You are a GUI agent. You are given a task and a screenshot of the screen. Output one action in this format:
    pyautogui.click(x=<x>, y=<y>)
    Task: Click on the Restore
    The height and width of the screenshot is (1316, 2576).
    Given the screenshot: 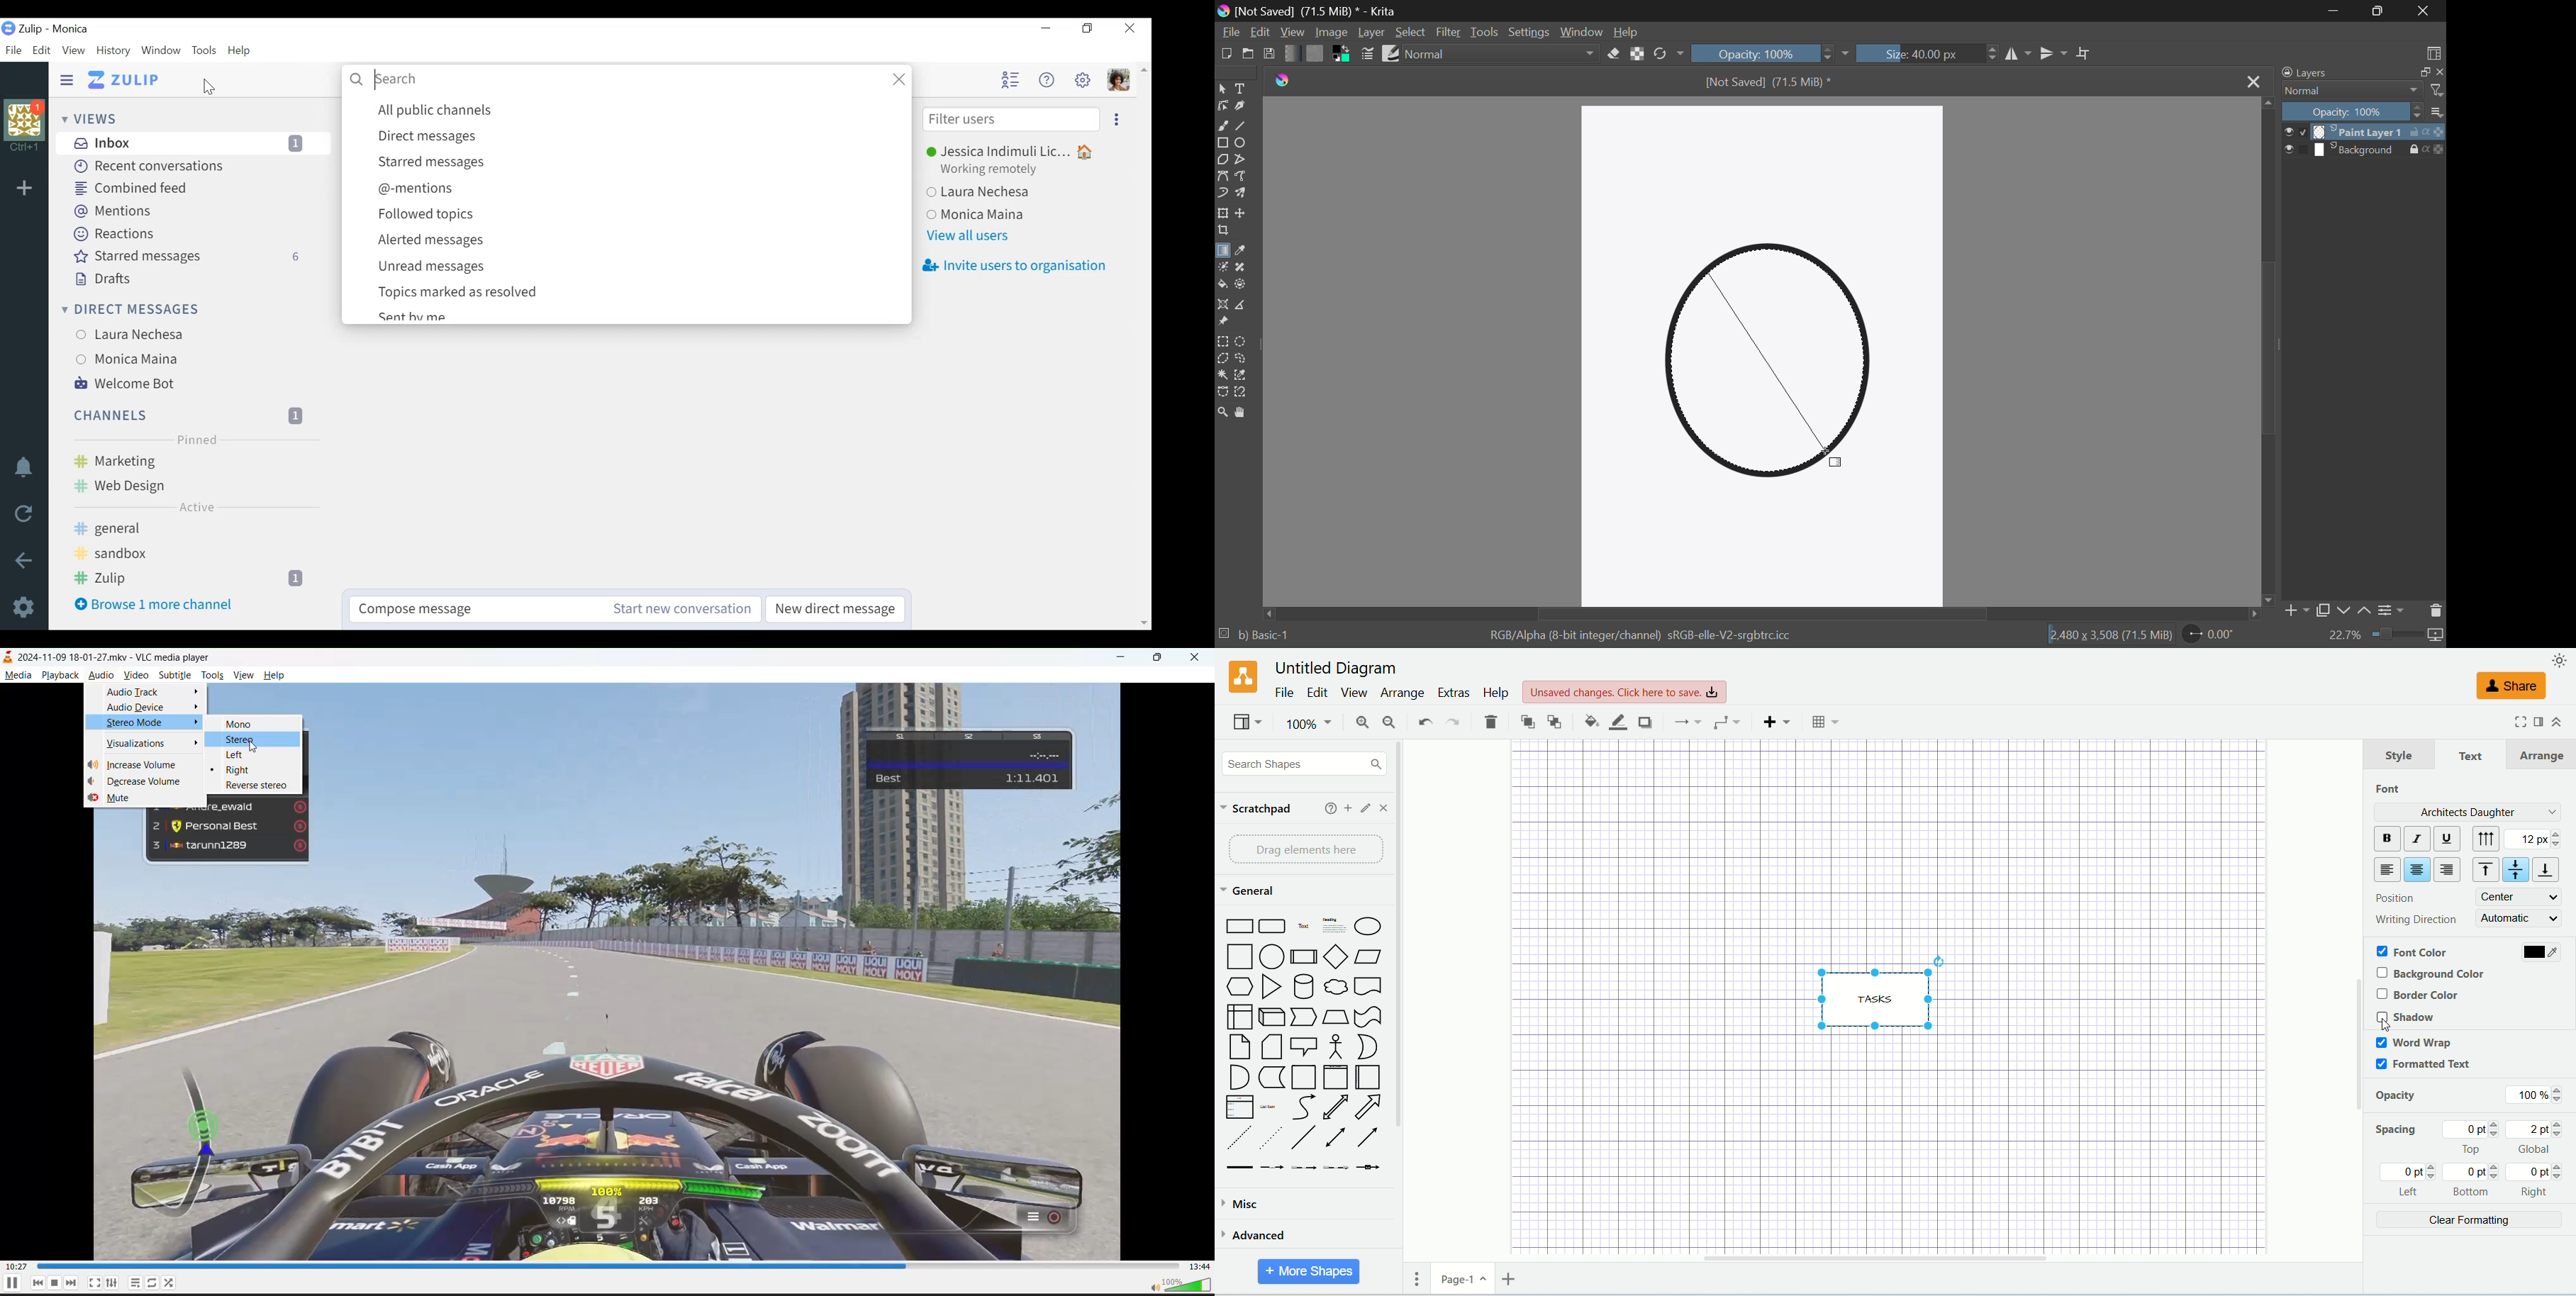 What is the action you would take?
    pyautogui.click(x=1088, y=28)
    